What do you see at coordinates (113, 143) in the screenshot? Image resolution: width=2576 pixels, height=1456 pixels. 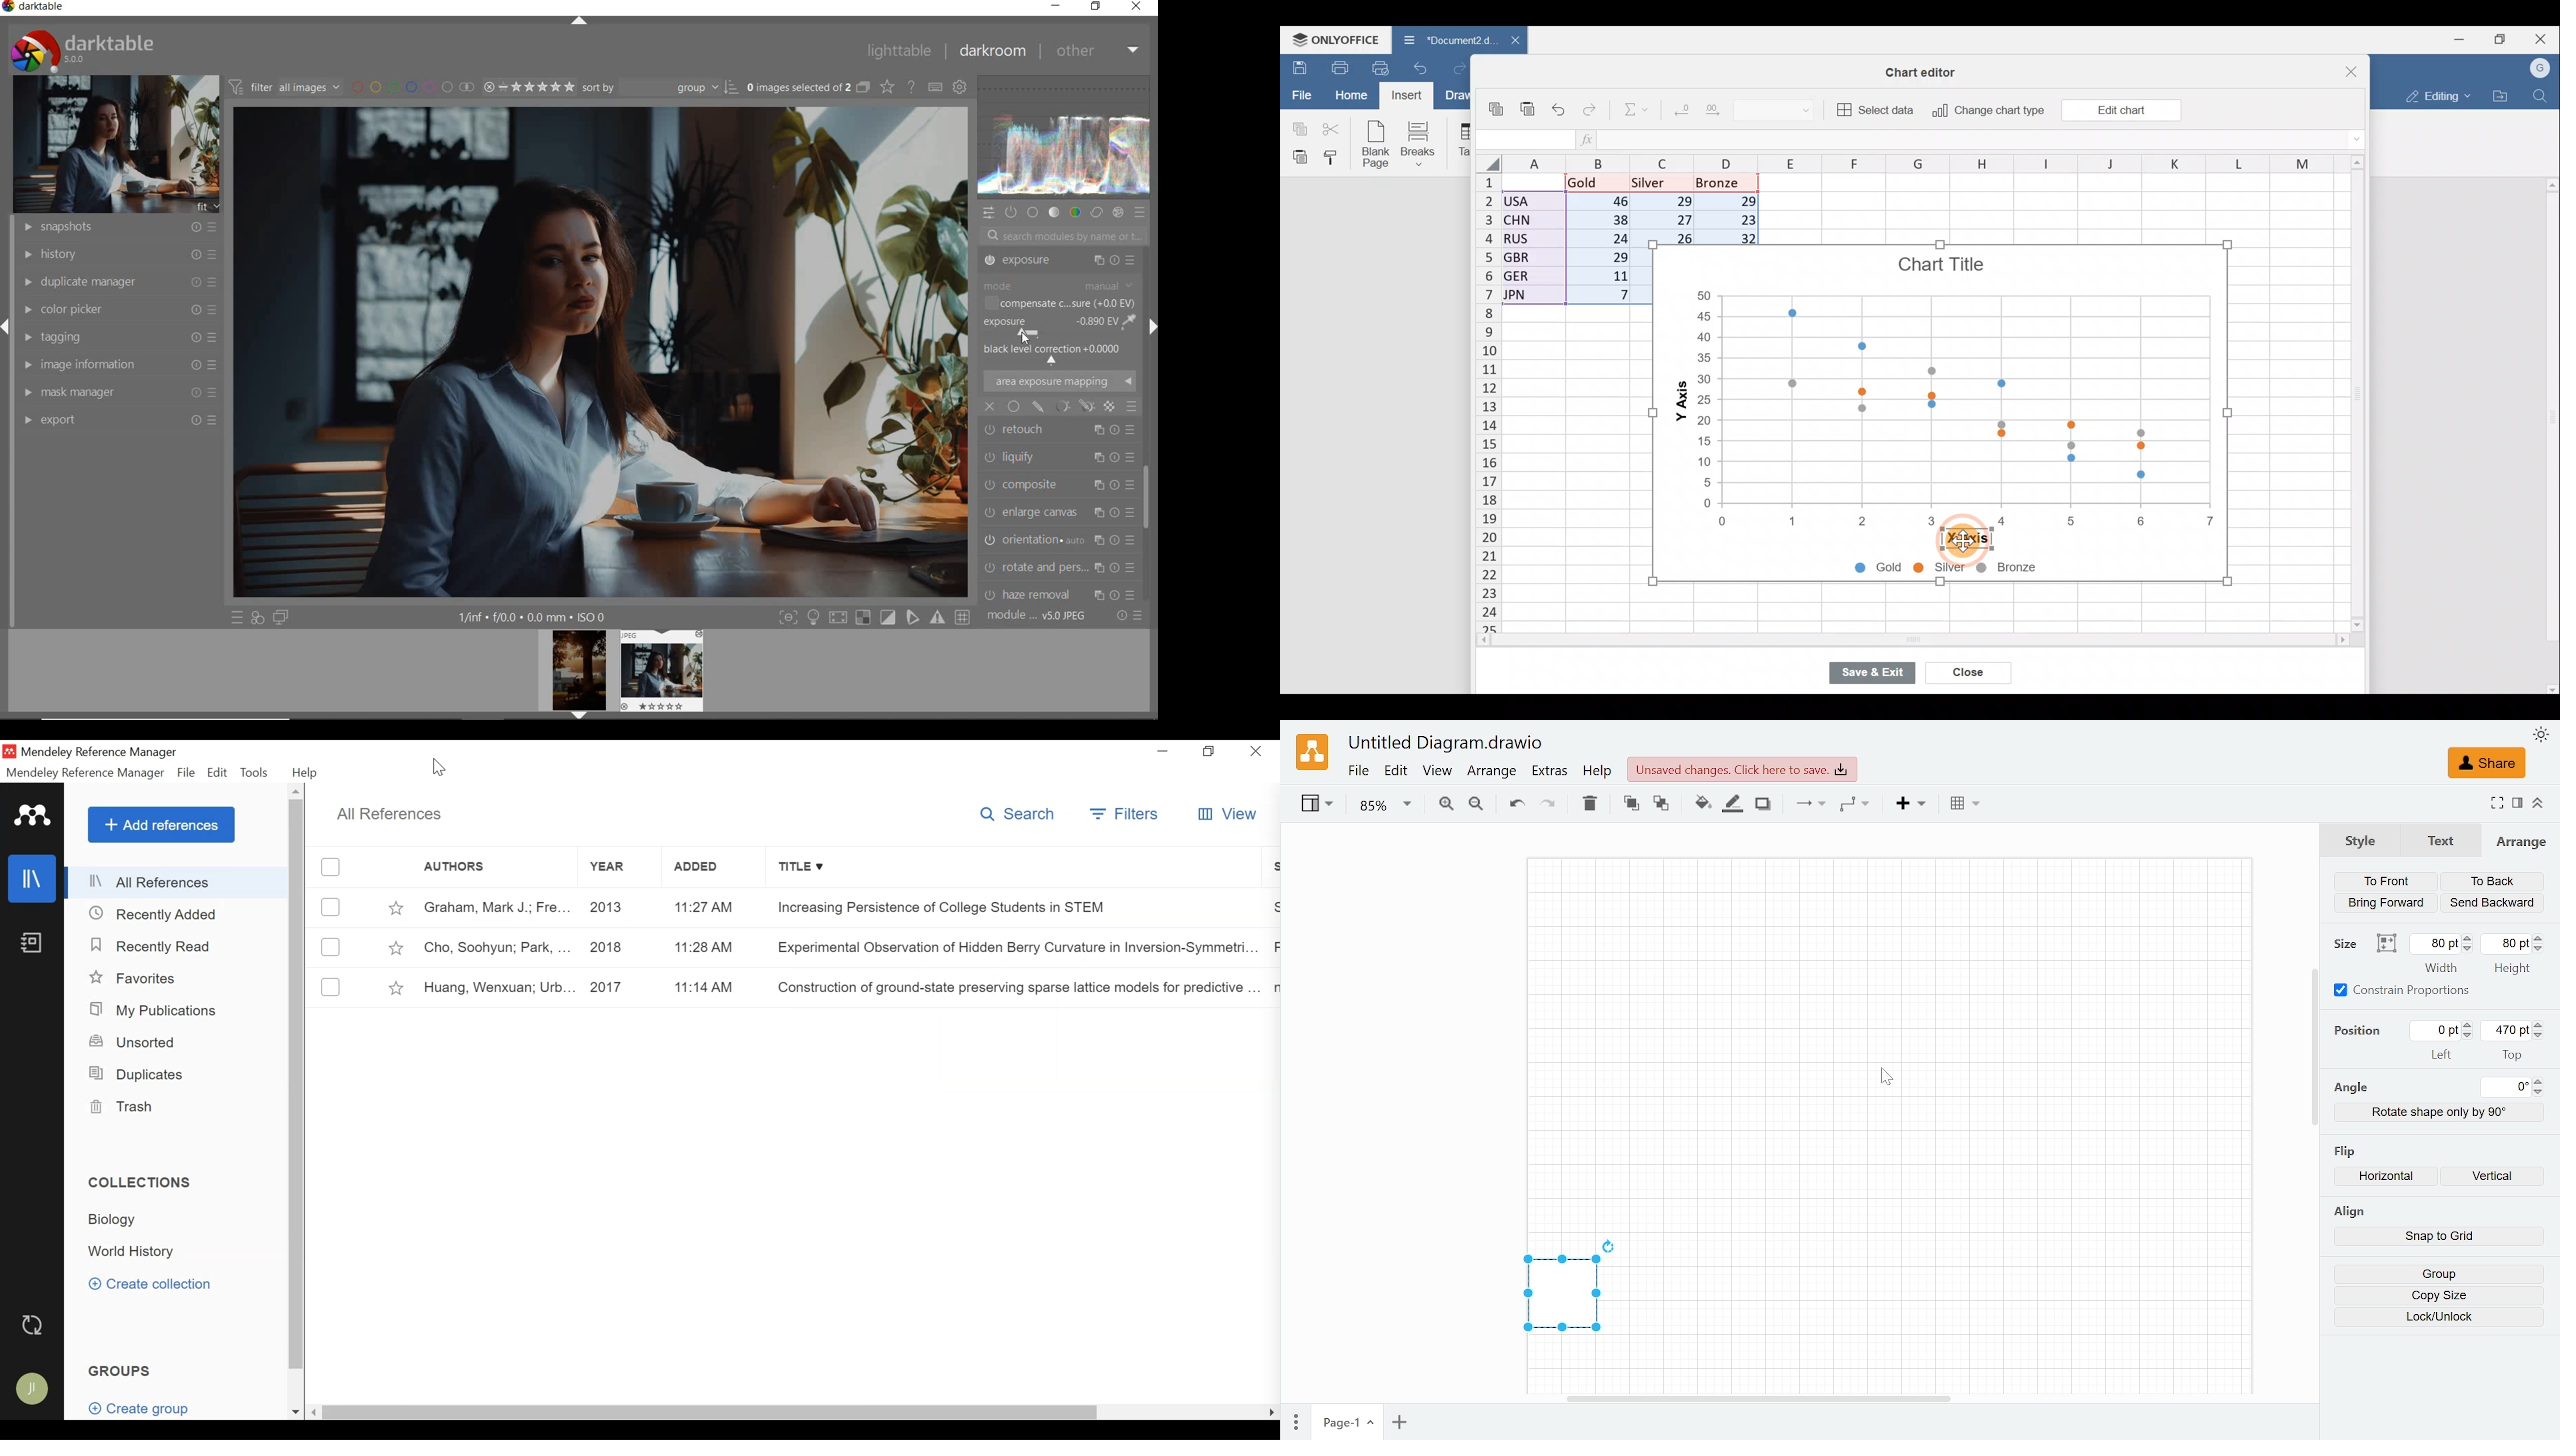 I see `IMAGE` at bounding box center [113, 143].